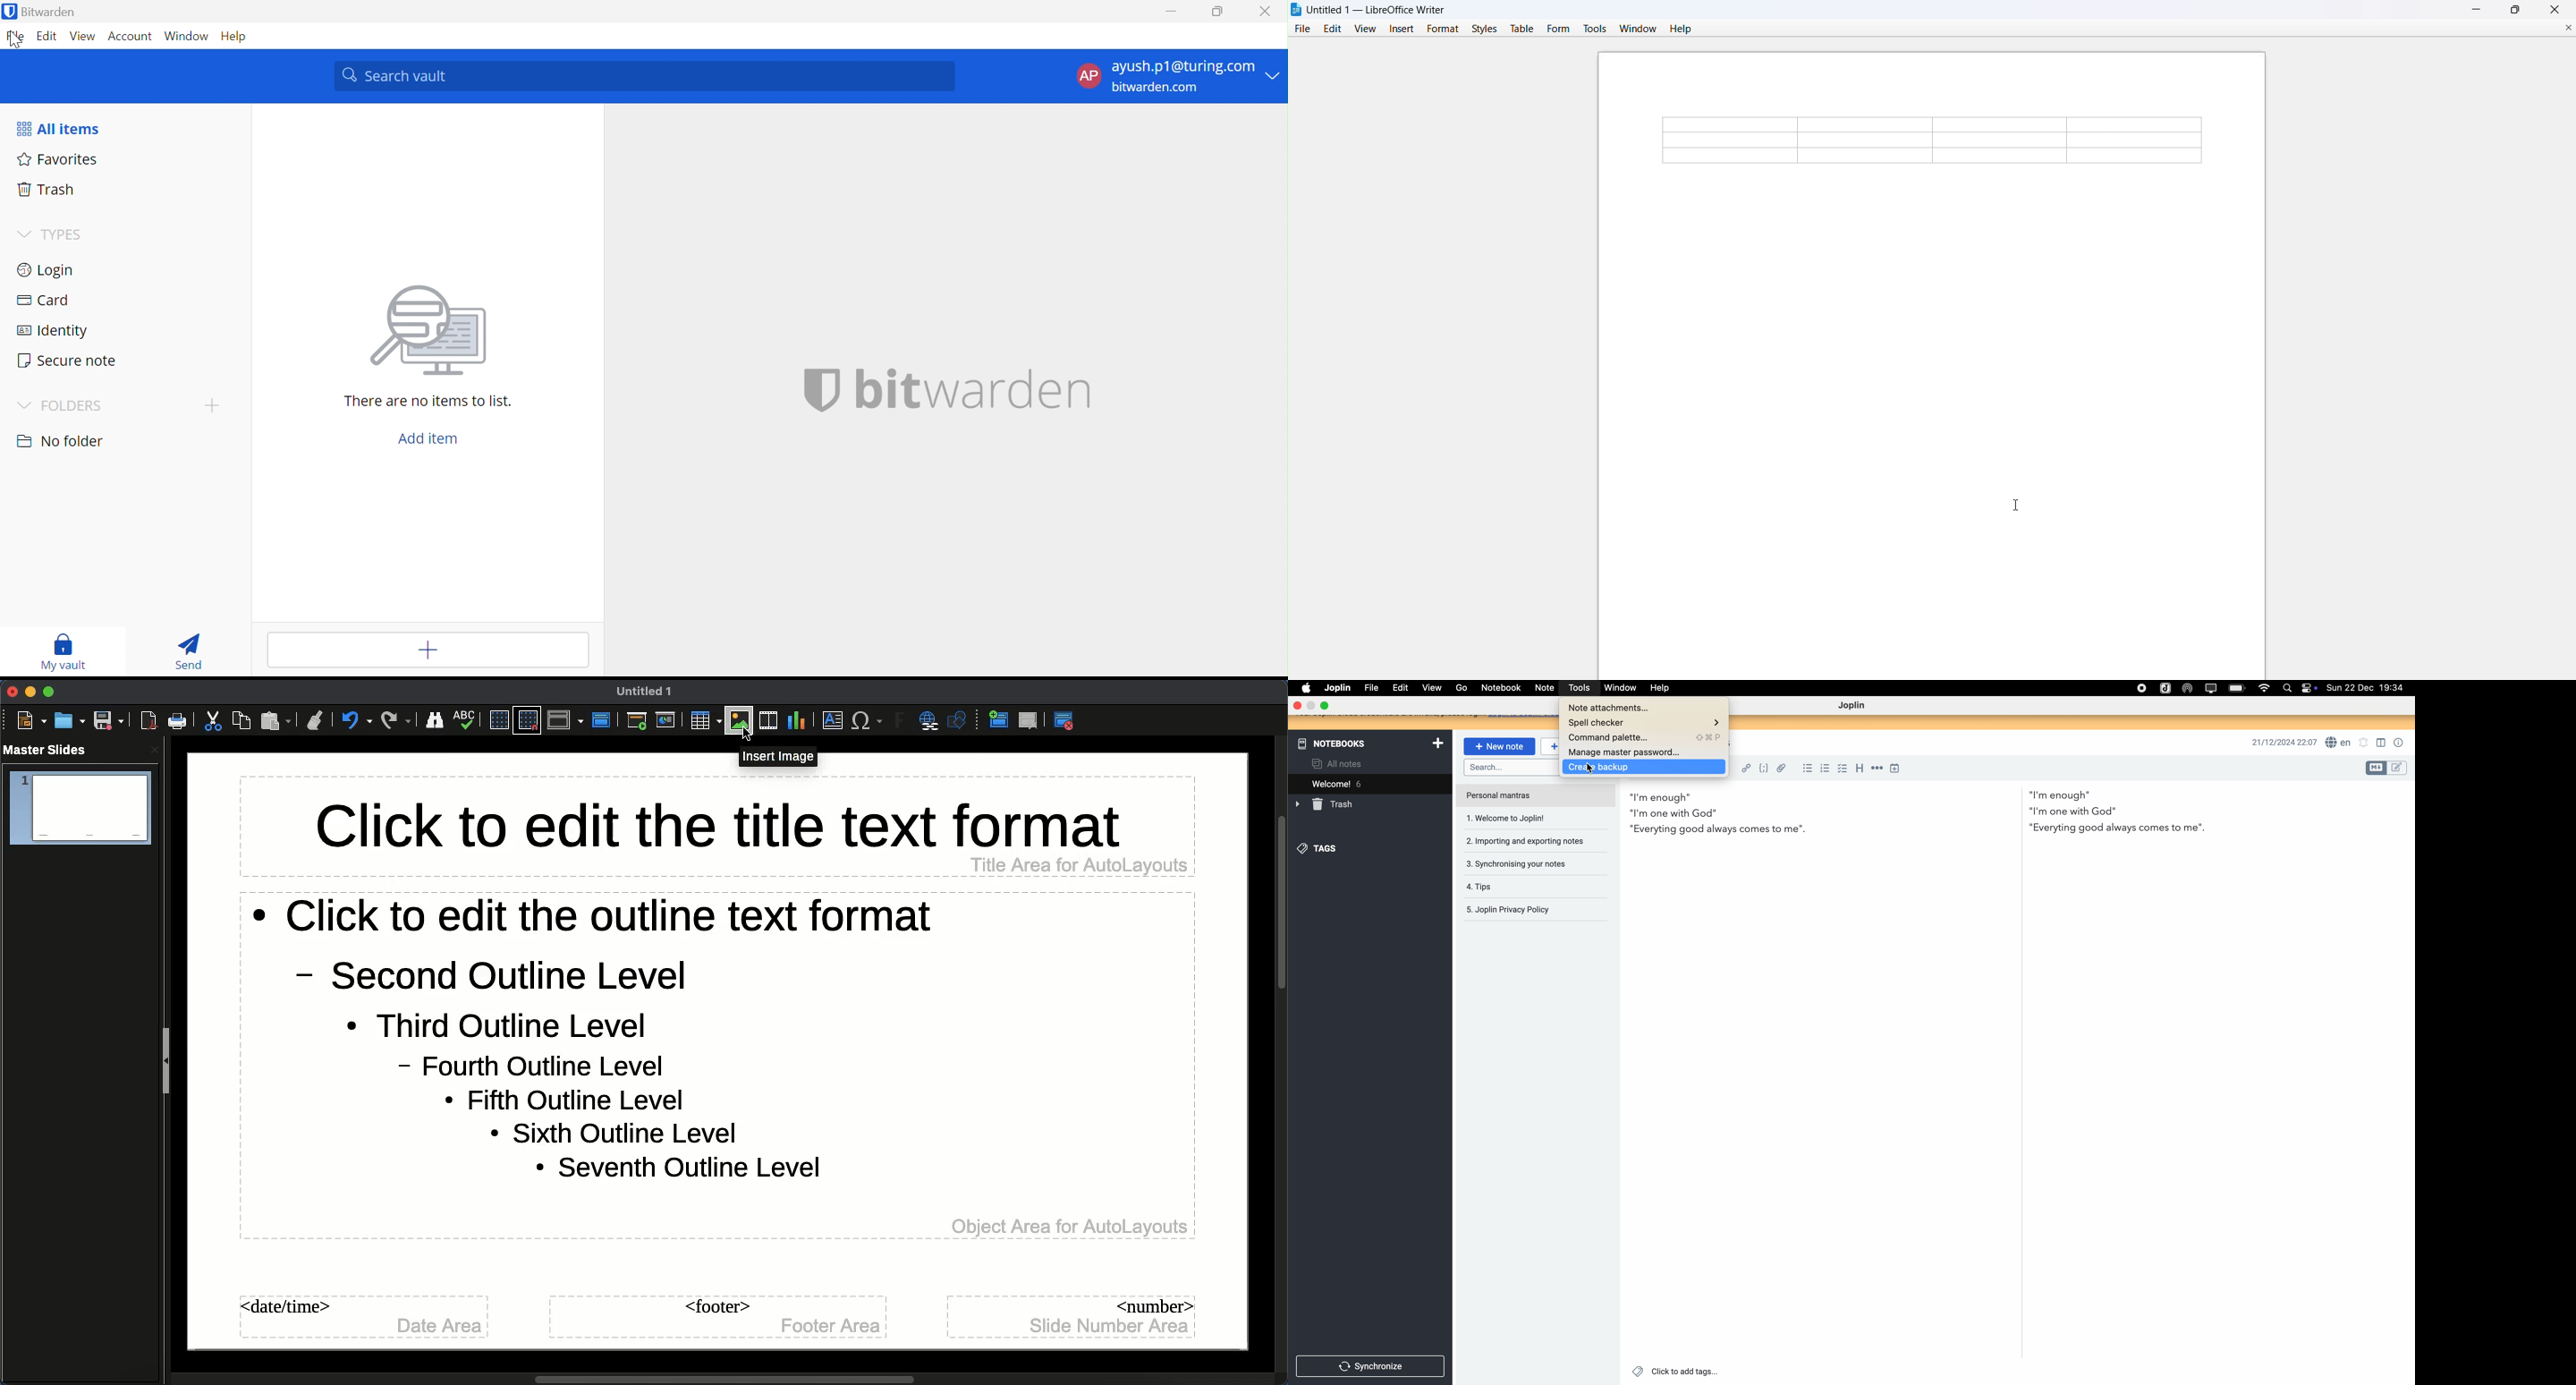 This screenshot has width=2576, height=1400. Describe the element at coordinates (604, 716) in the screenshot. I see `Master slide` at that location.